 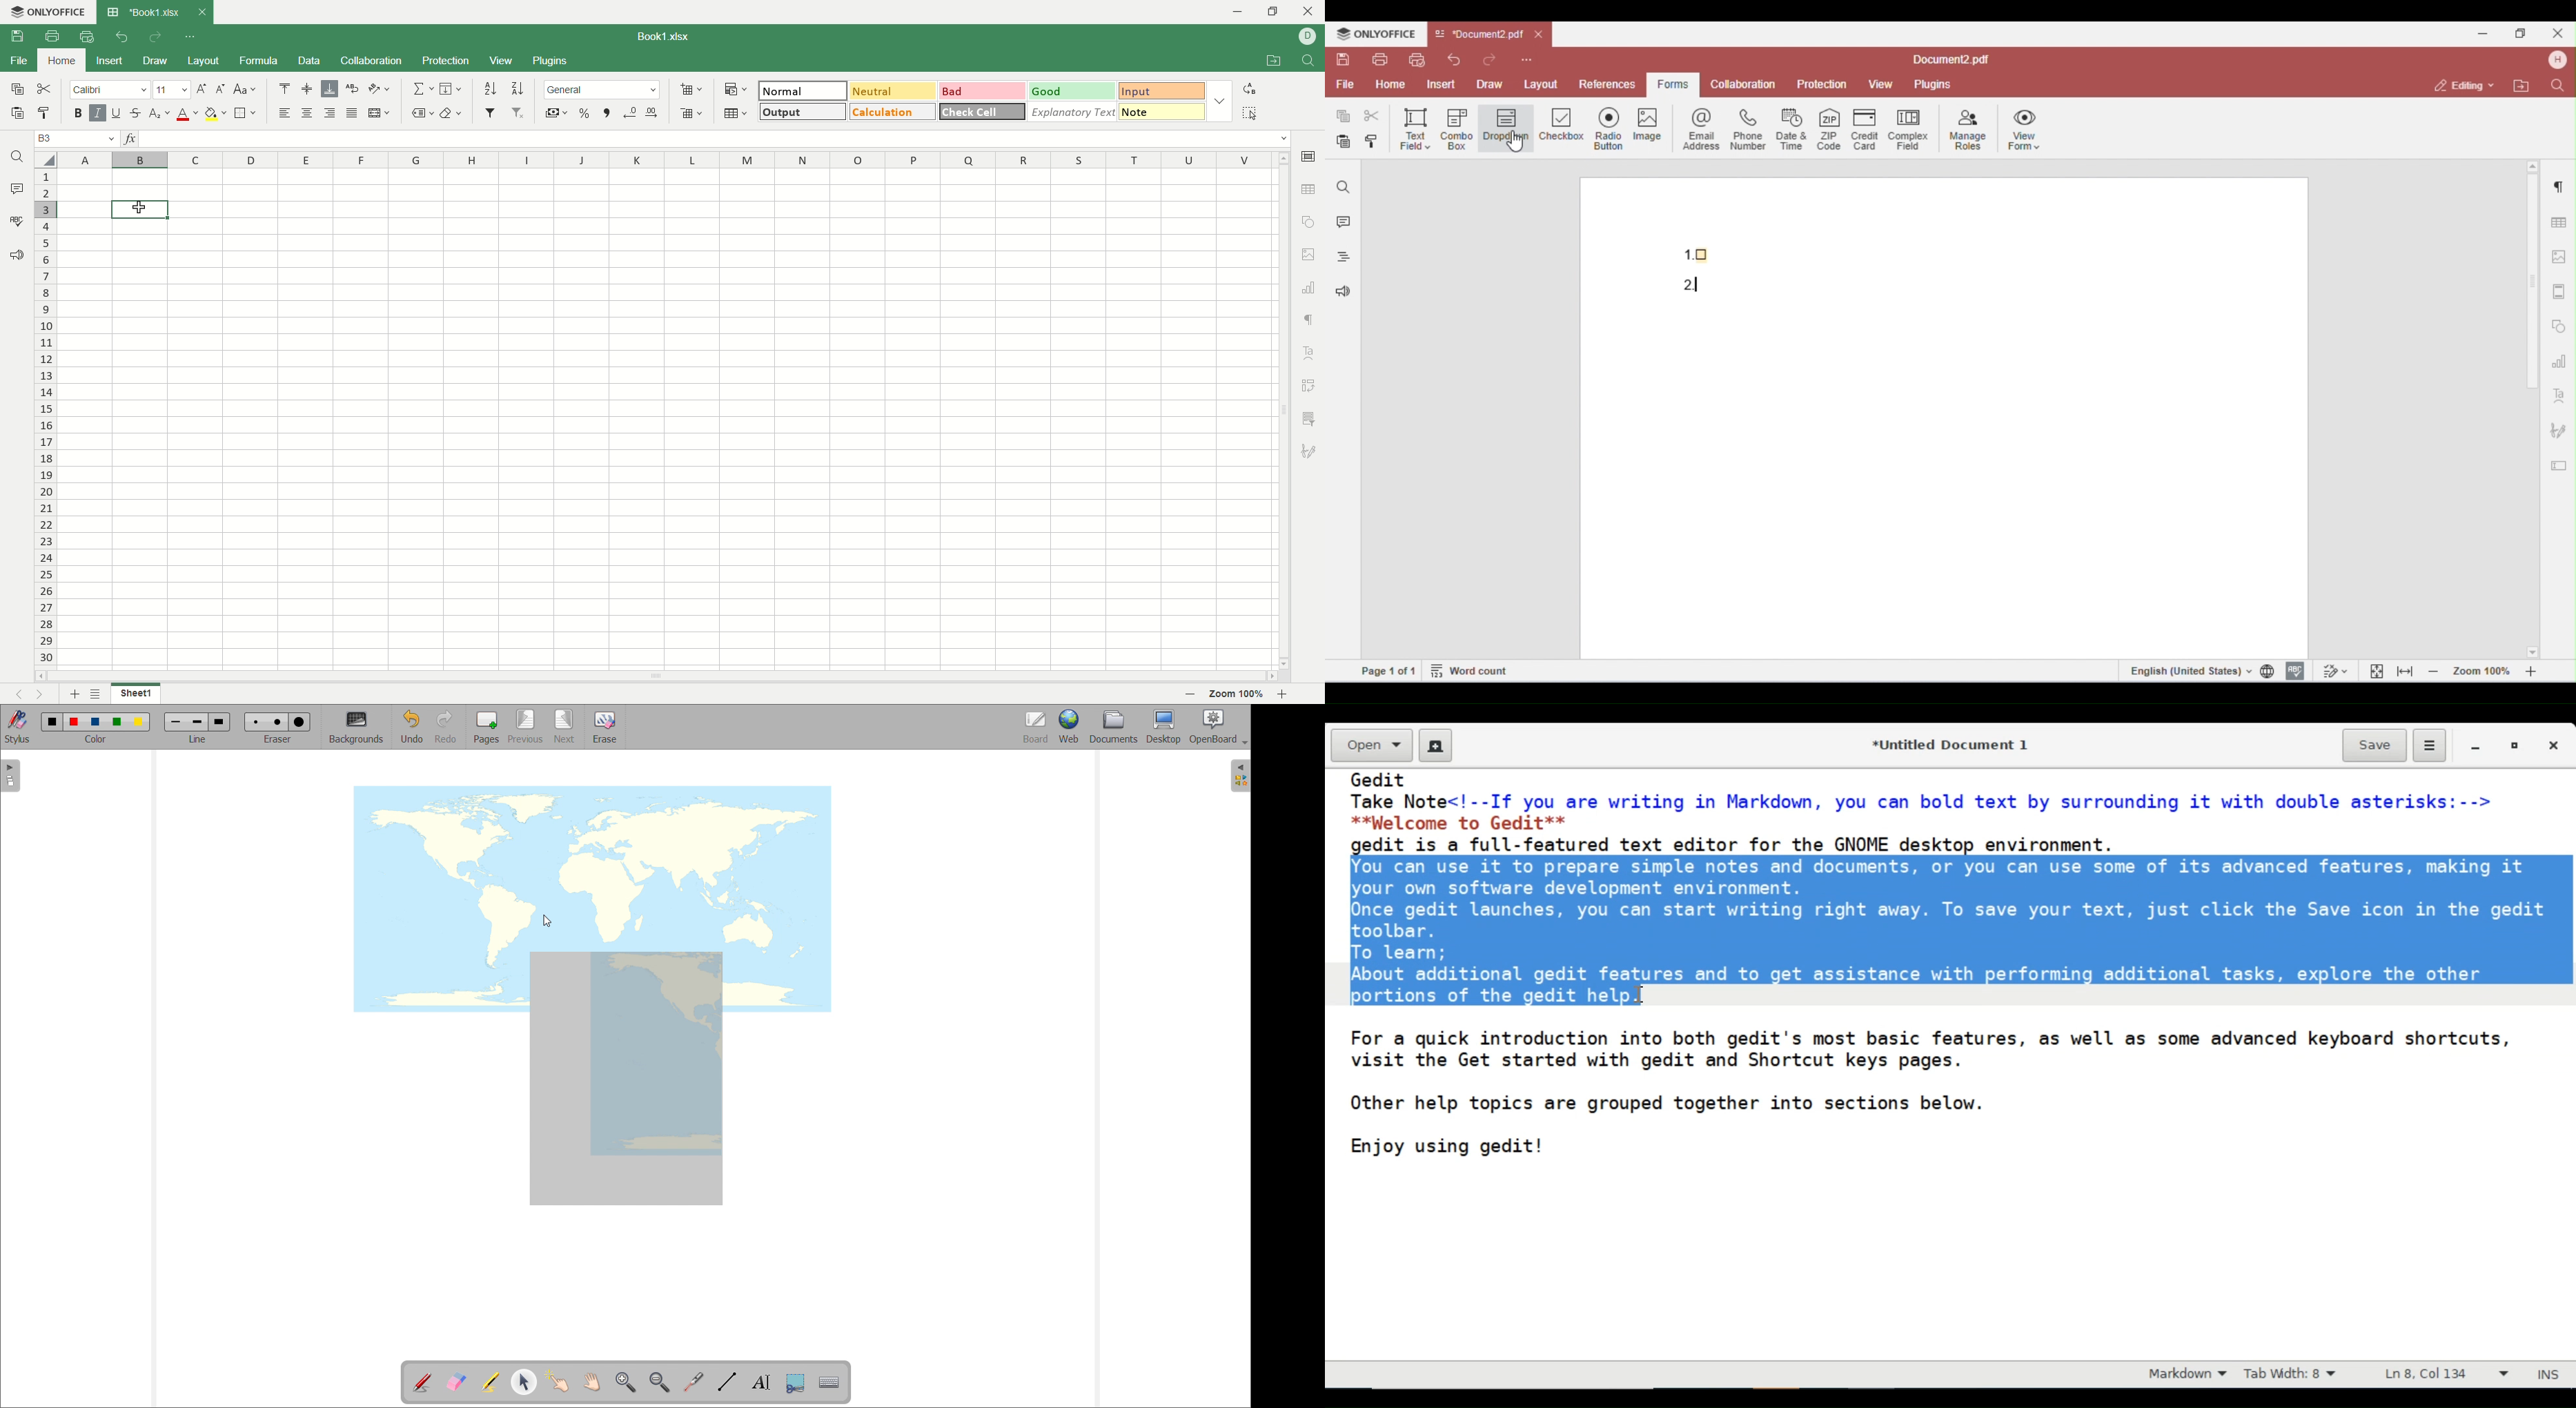 I want to click on Book1.xlsx, so click(x=666, y=36).